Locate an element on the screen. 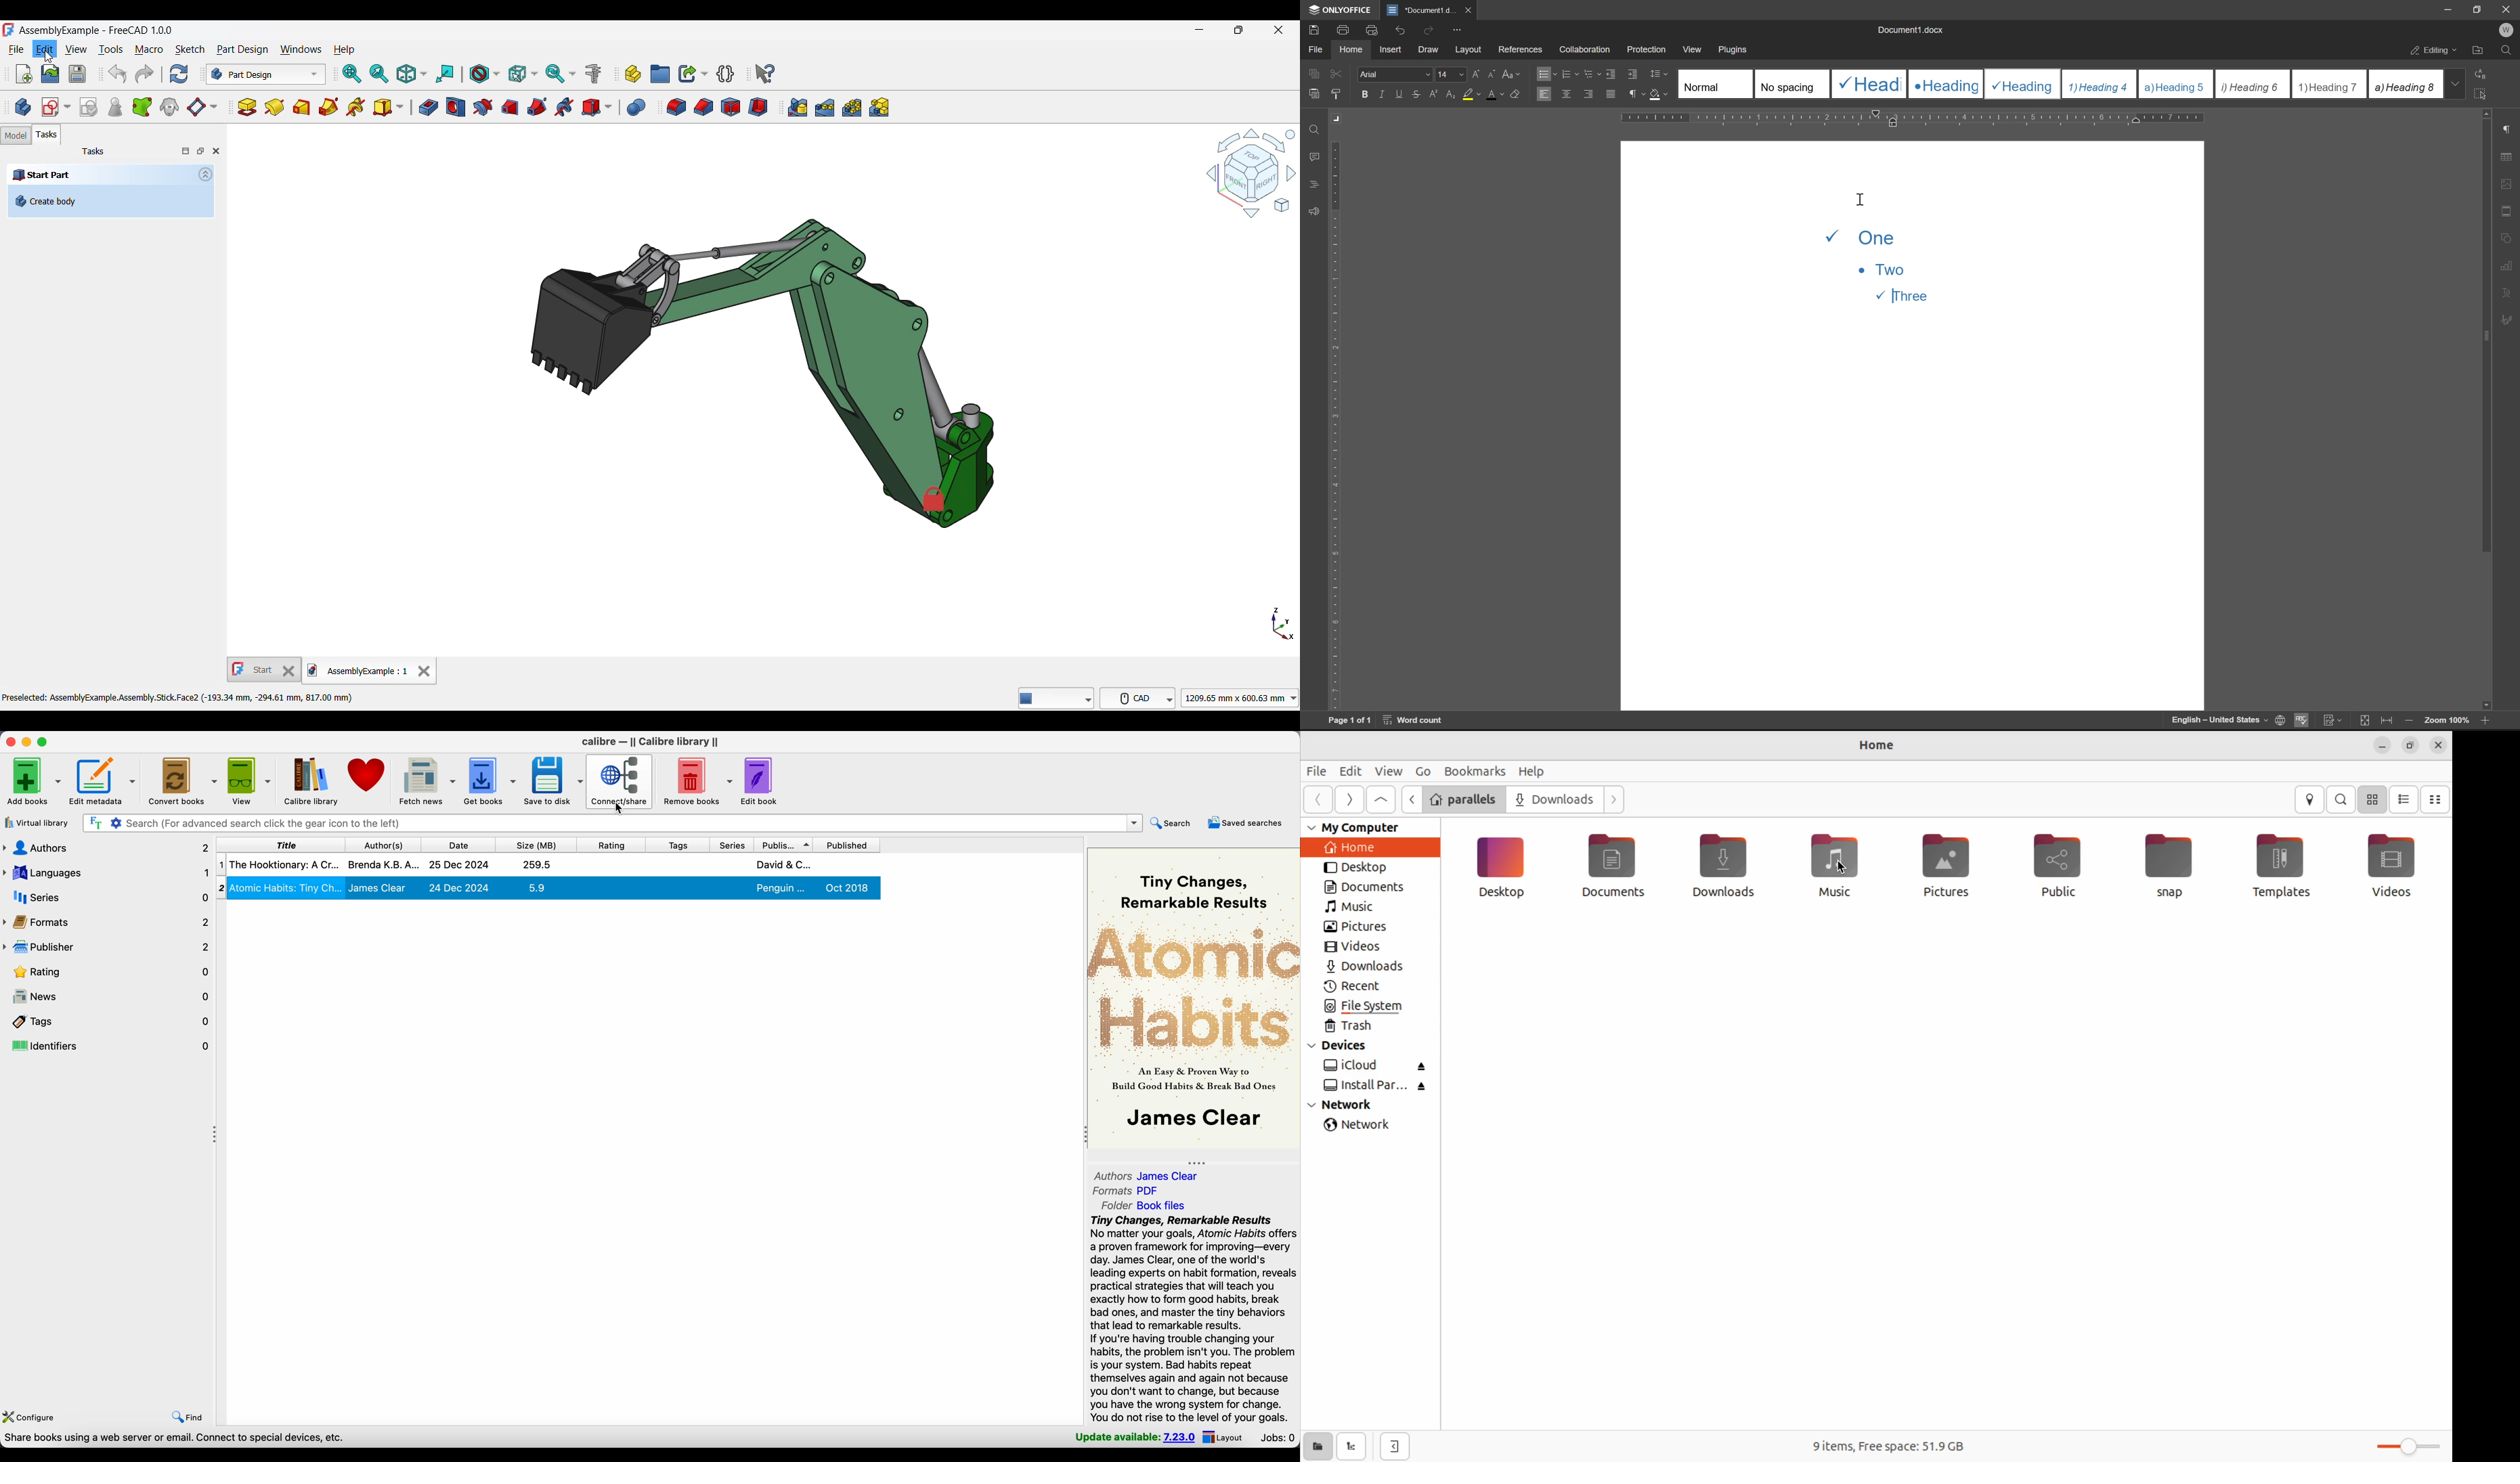 The width and height of the screenshot is (2520, 1484). collaboration is located at coordinates (1588, 50).